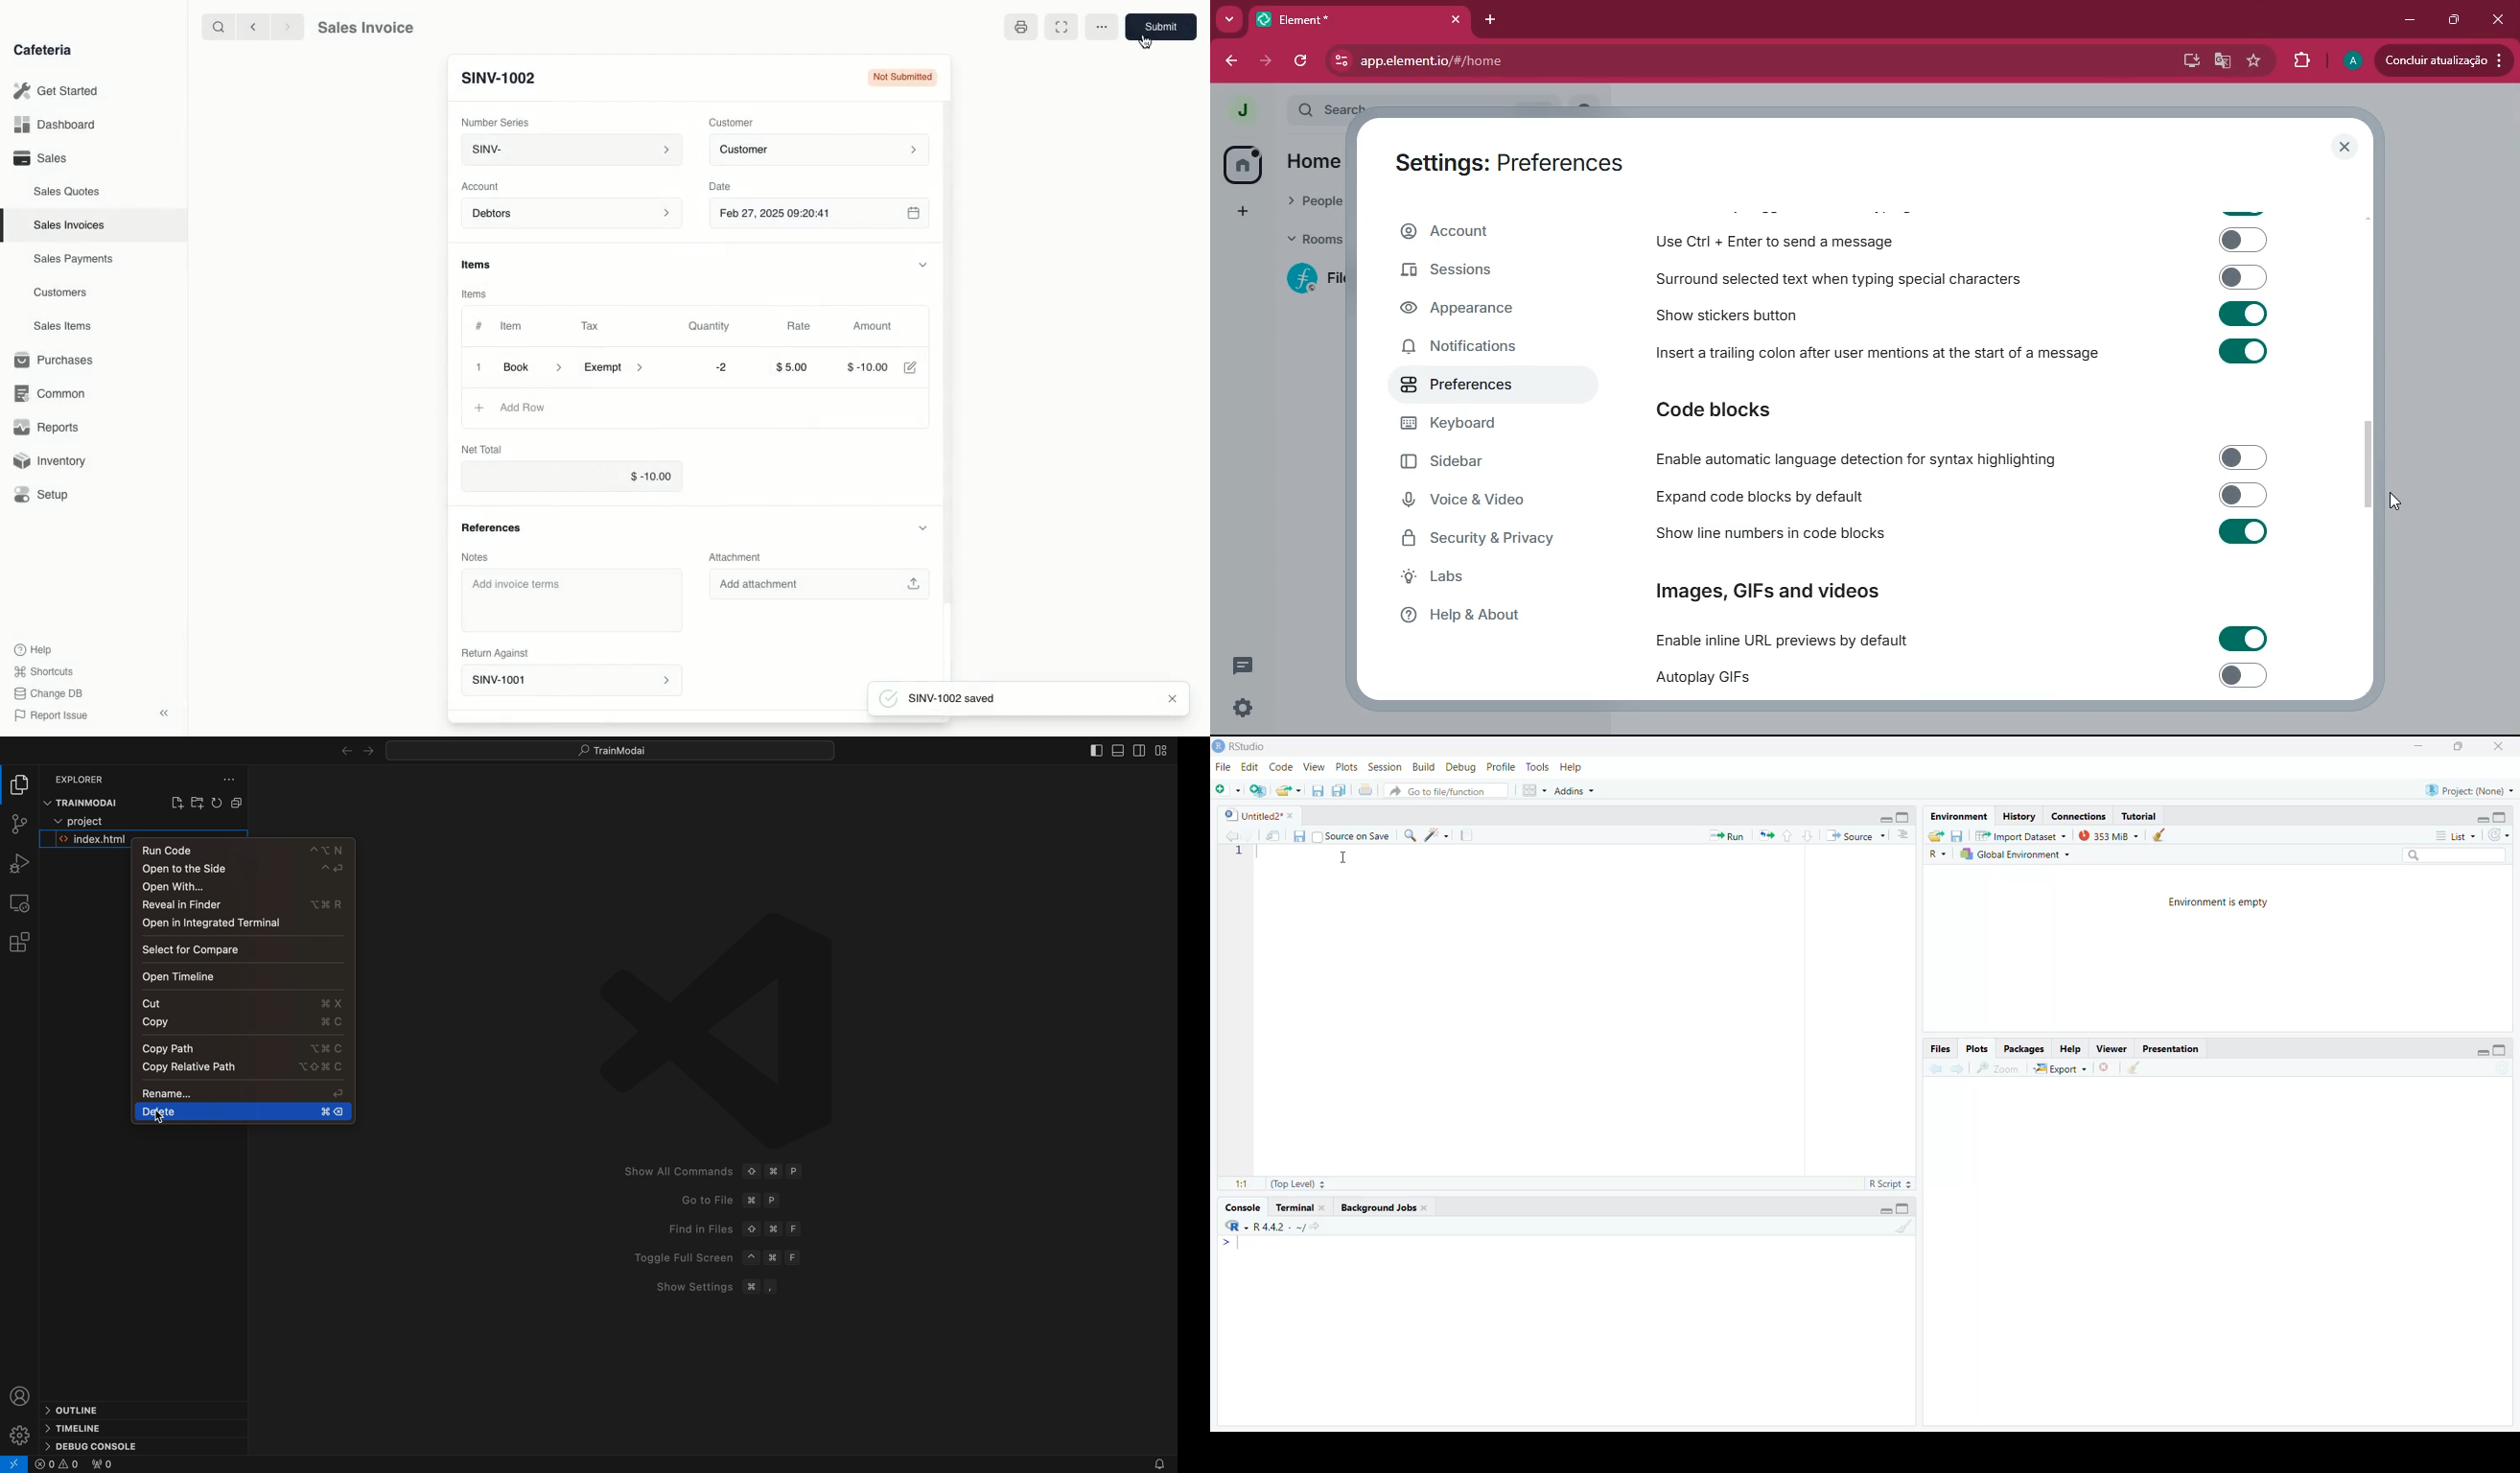 Image resolution: width=2520 pixels, height=1484 pixels. I want to click on hide r script, so click(2481, 1050).